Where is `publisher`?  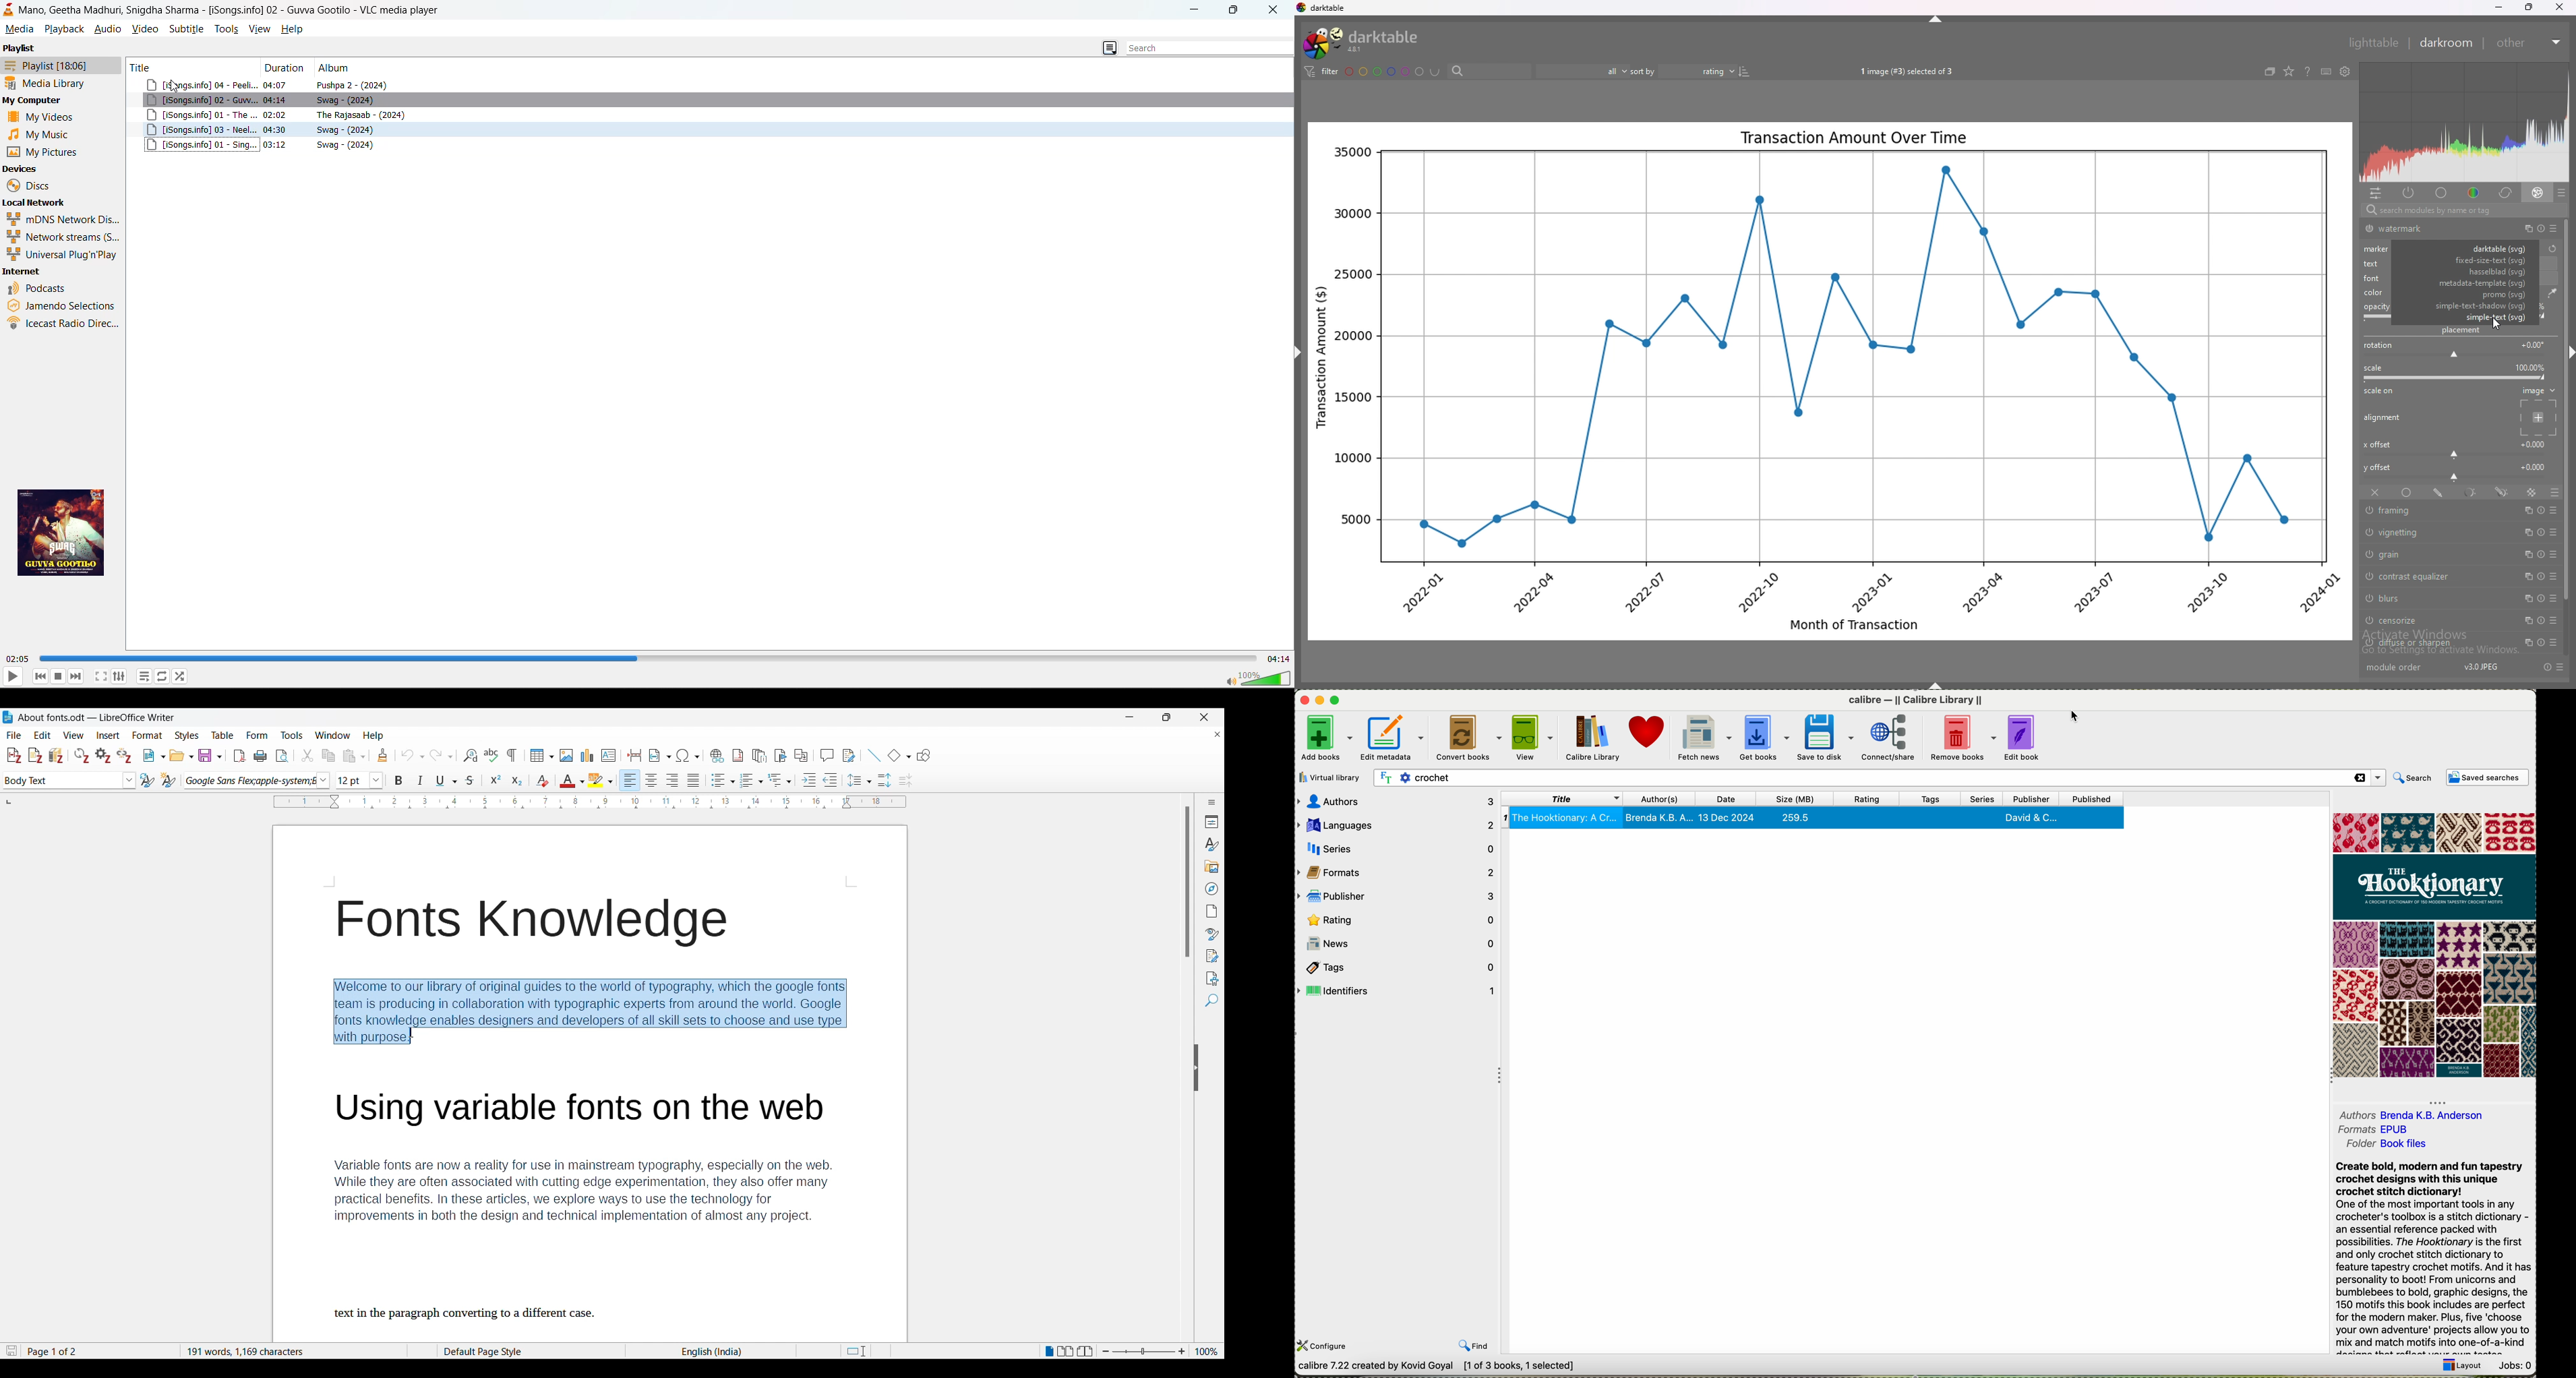
publisher is located at coordinates (2036, 798).